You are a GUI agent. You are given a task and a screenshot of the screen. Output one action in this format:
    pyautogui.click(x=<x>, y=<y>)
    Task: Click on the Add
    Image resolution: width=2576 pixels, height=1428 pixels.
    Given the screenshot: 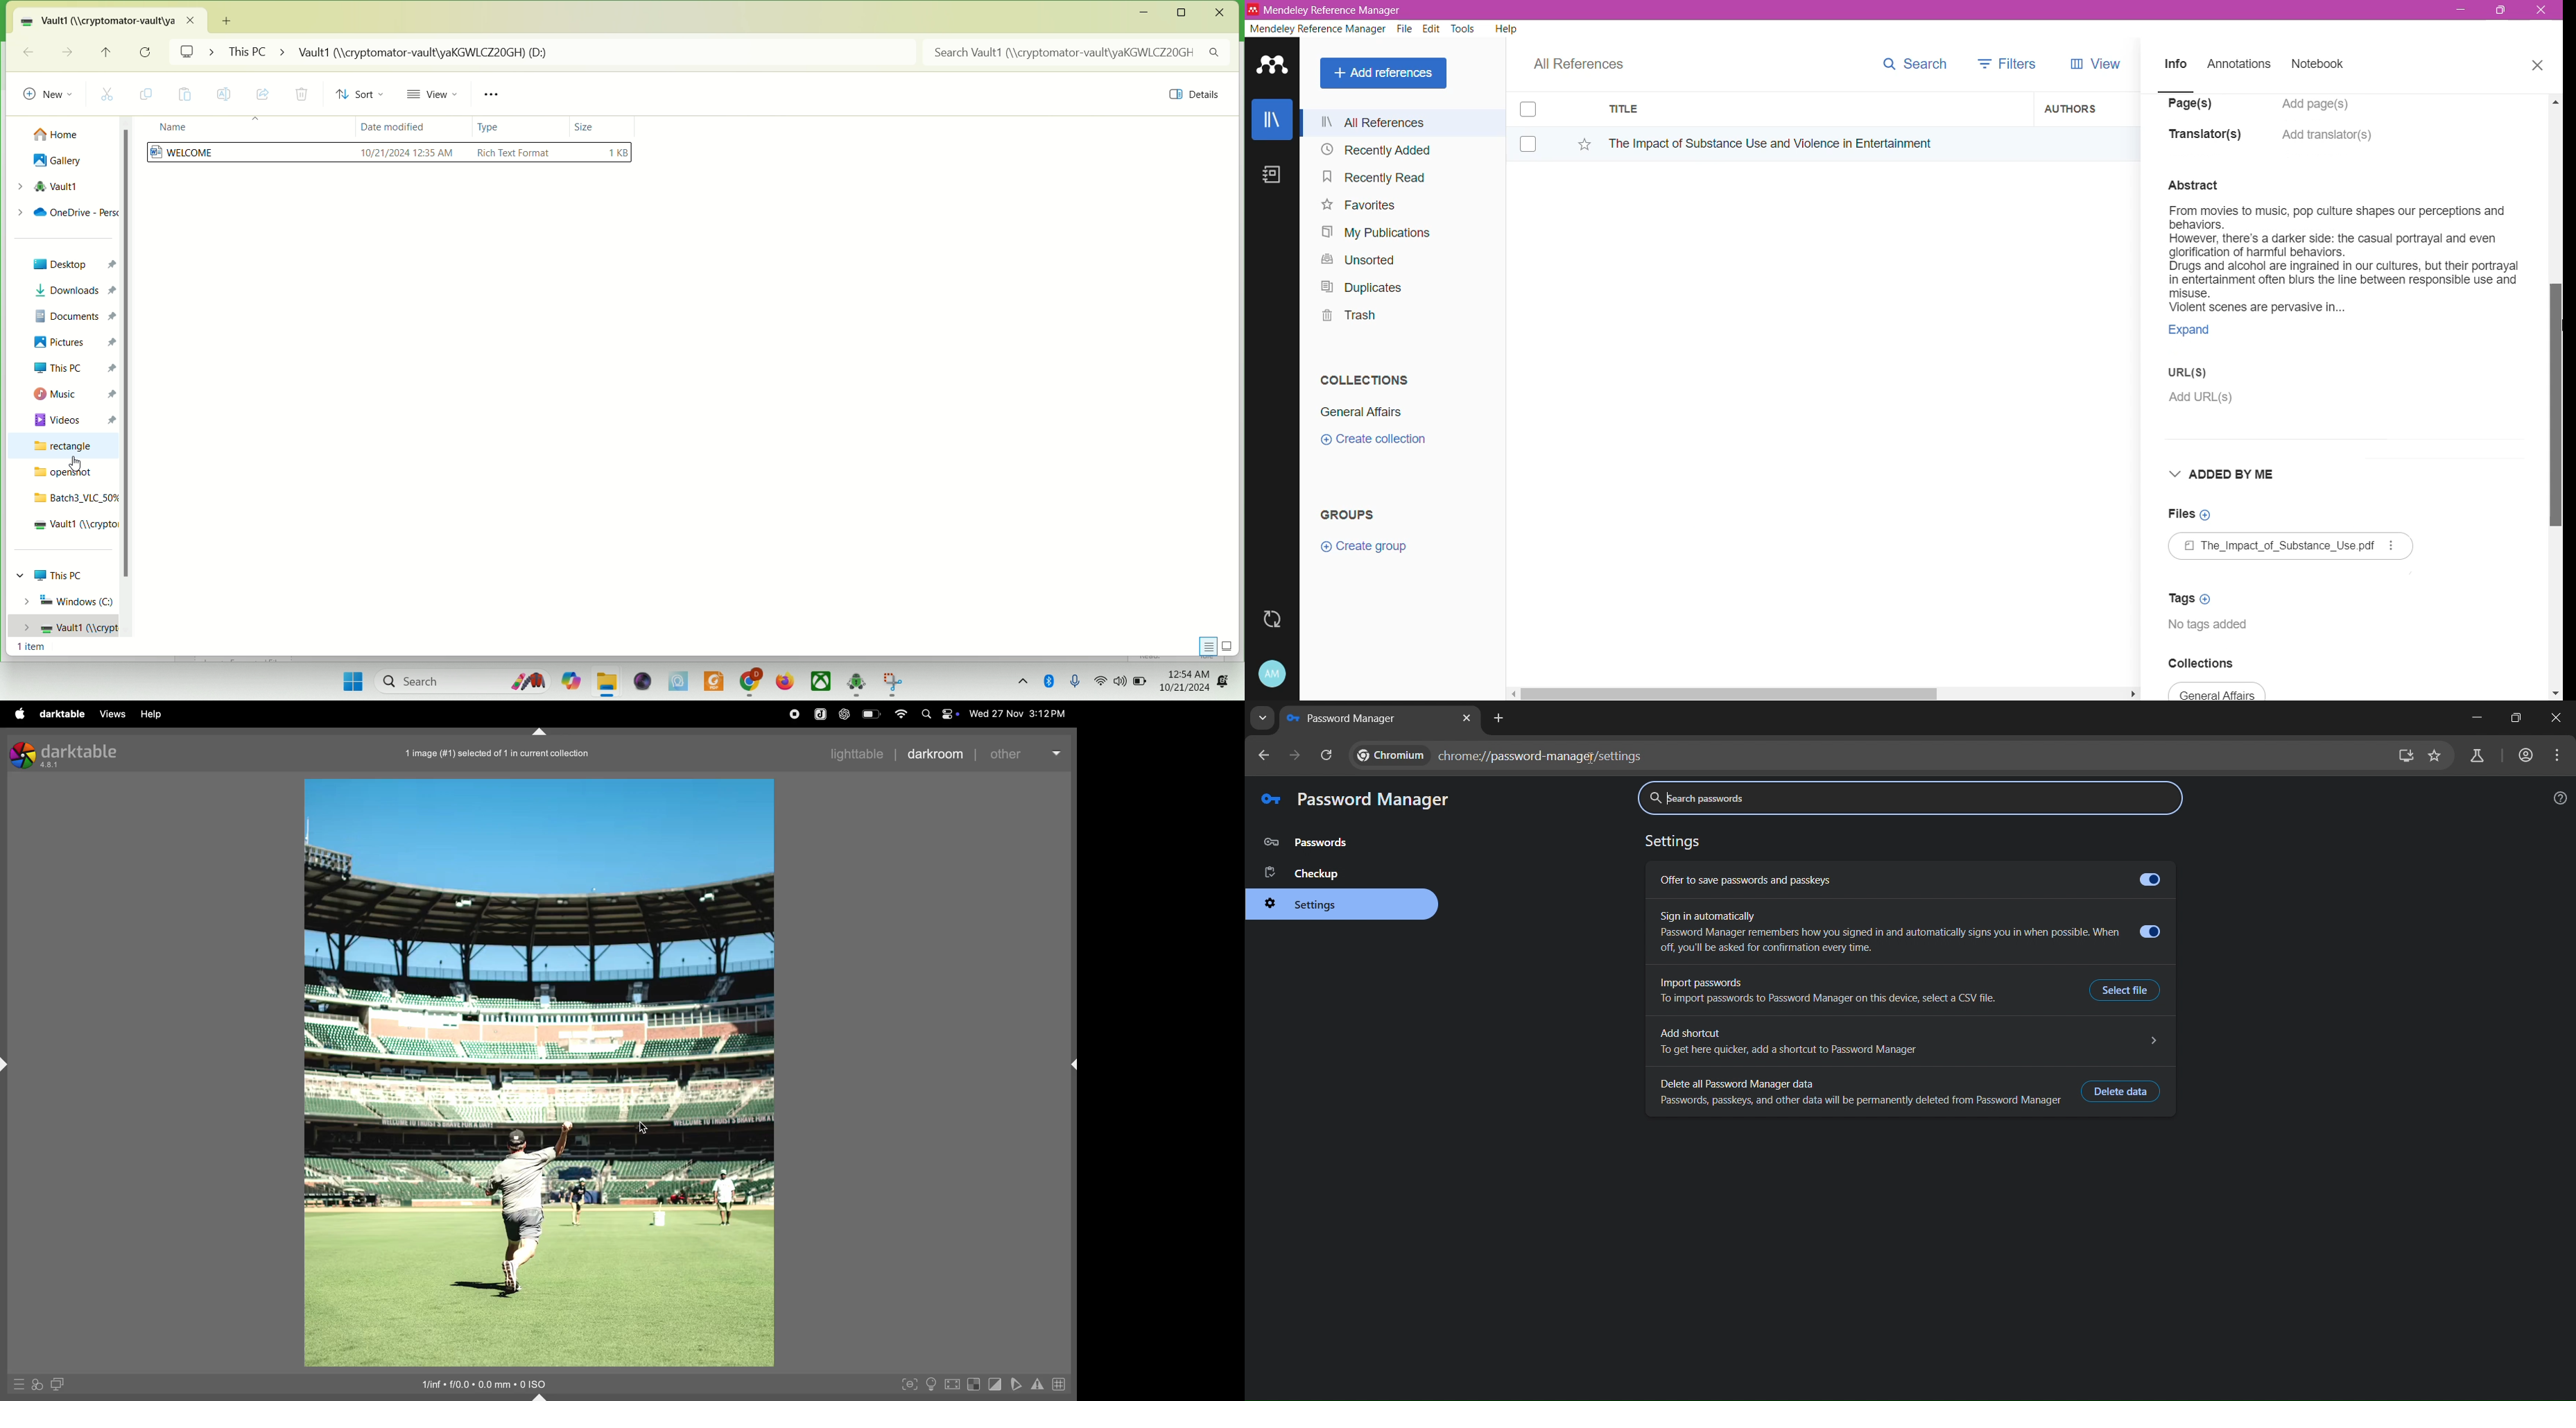 What is the action you would take?
    pyautogui.click(x=233, y=16)
    